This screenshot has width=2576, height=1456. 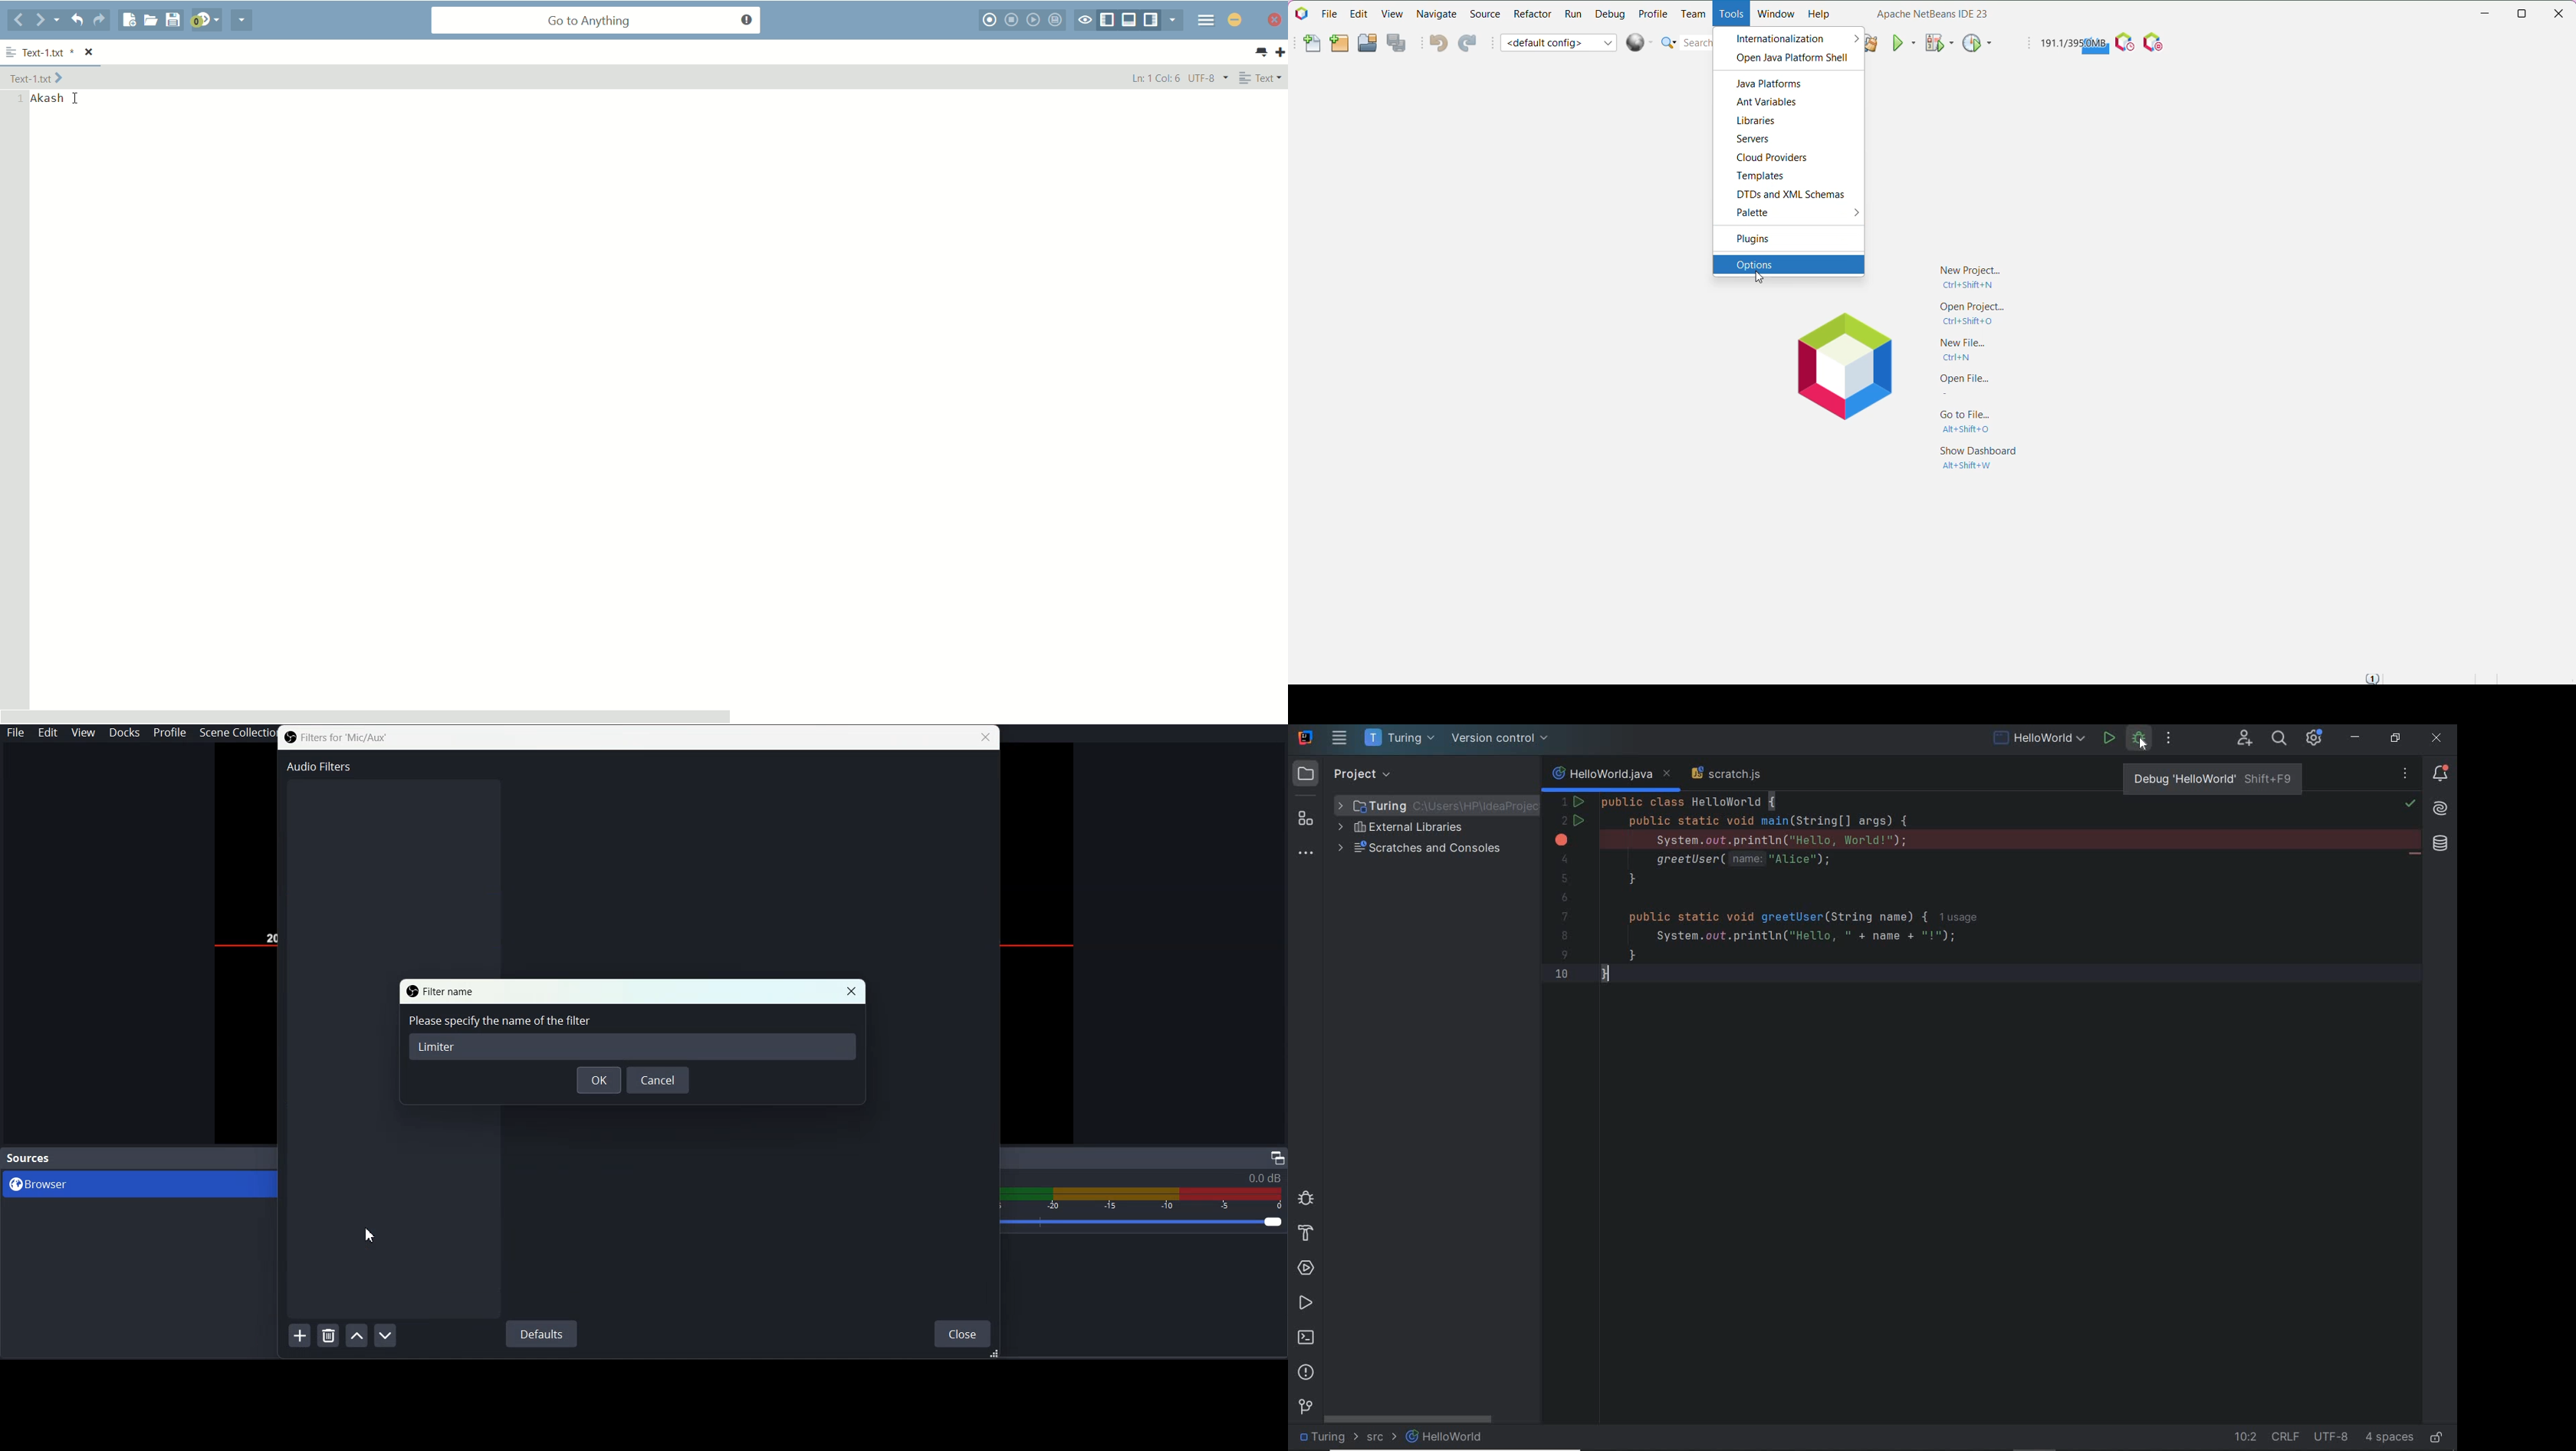 I want to click on Close, so click(x=851, y=991).